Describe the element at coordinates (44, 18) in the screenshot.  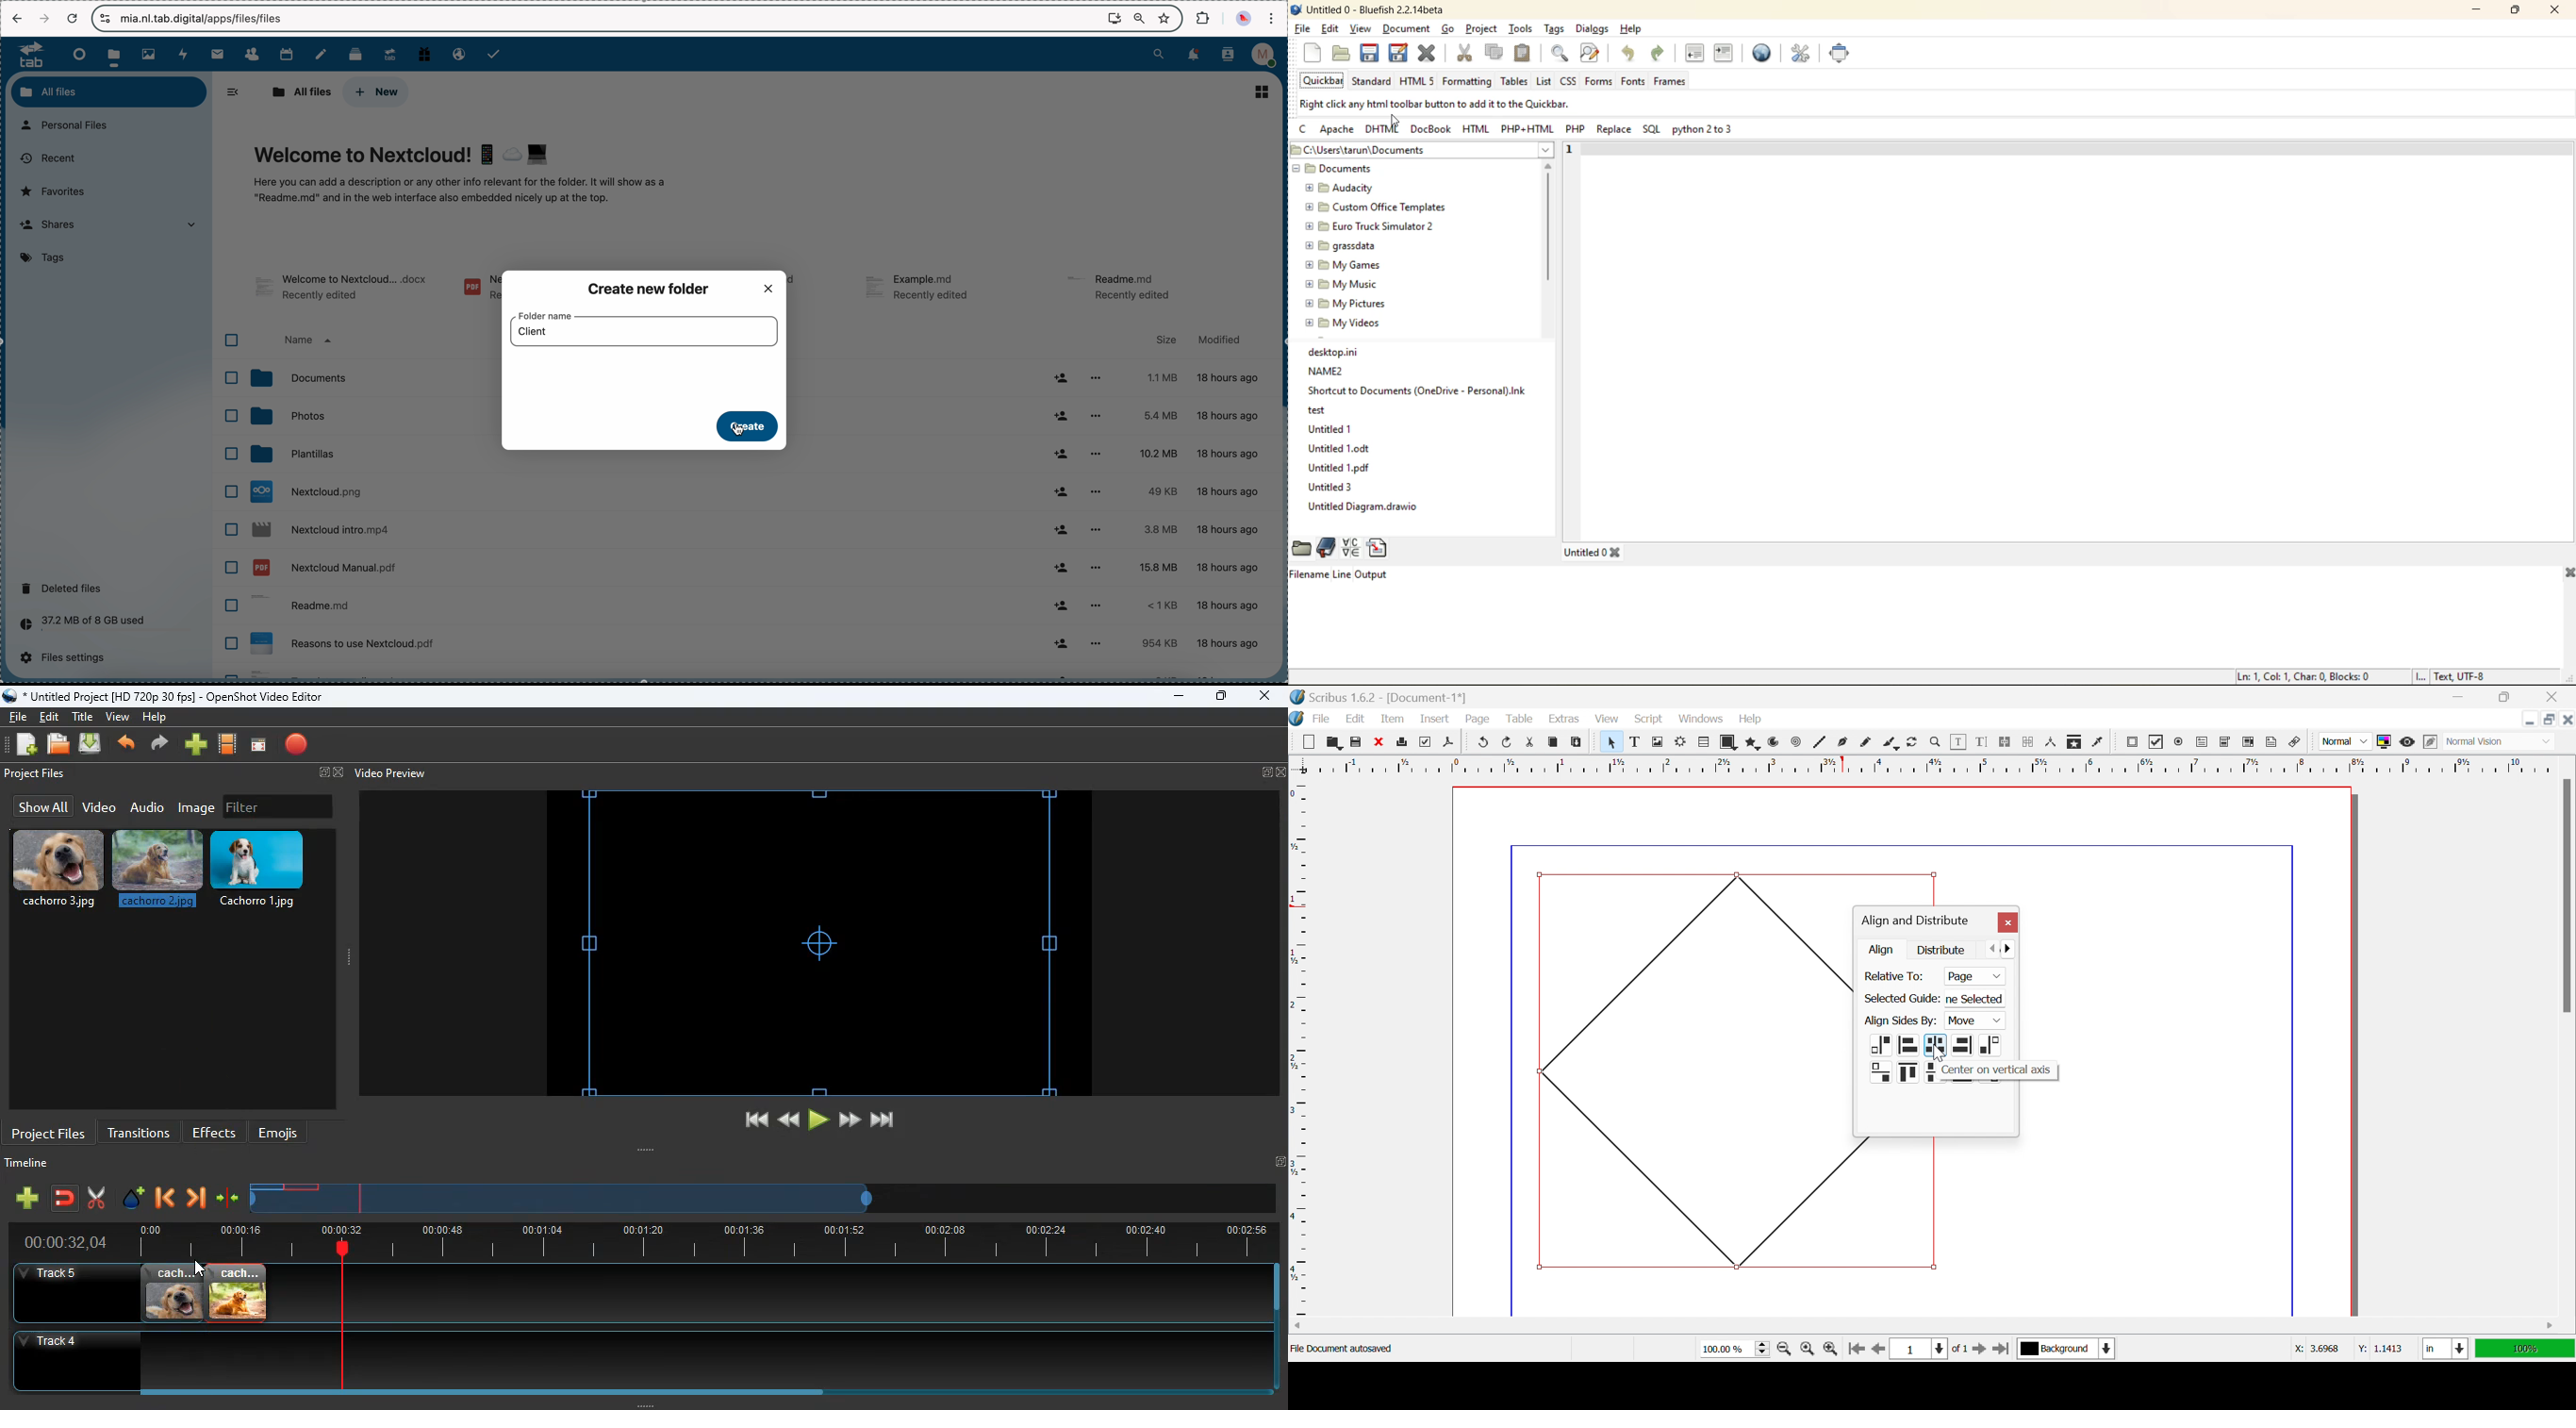
I see `navigate foward` at that location.